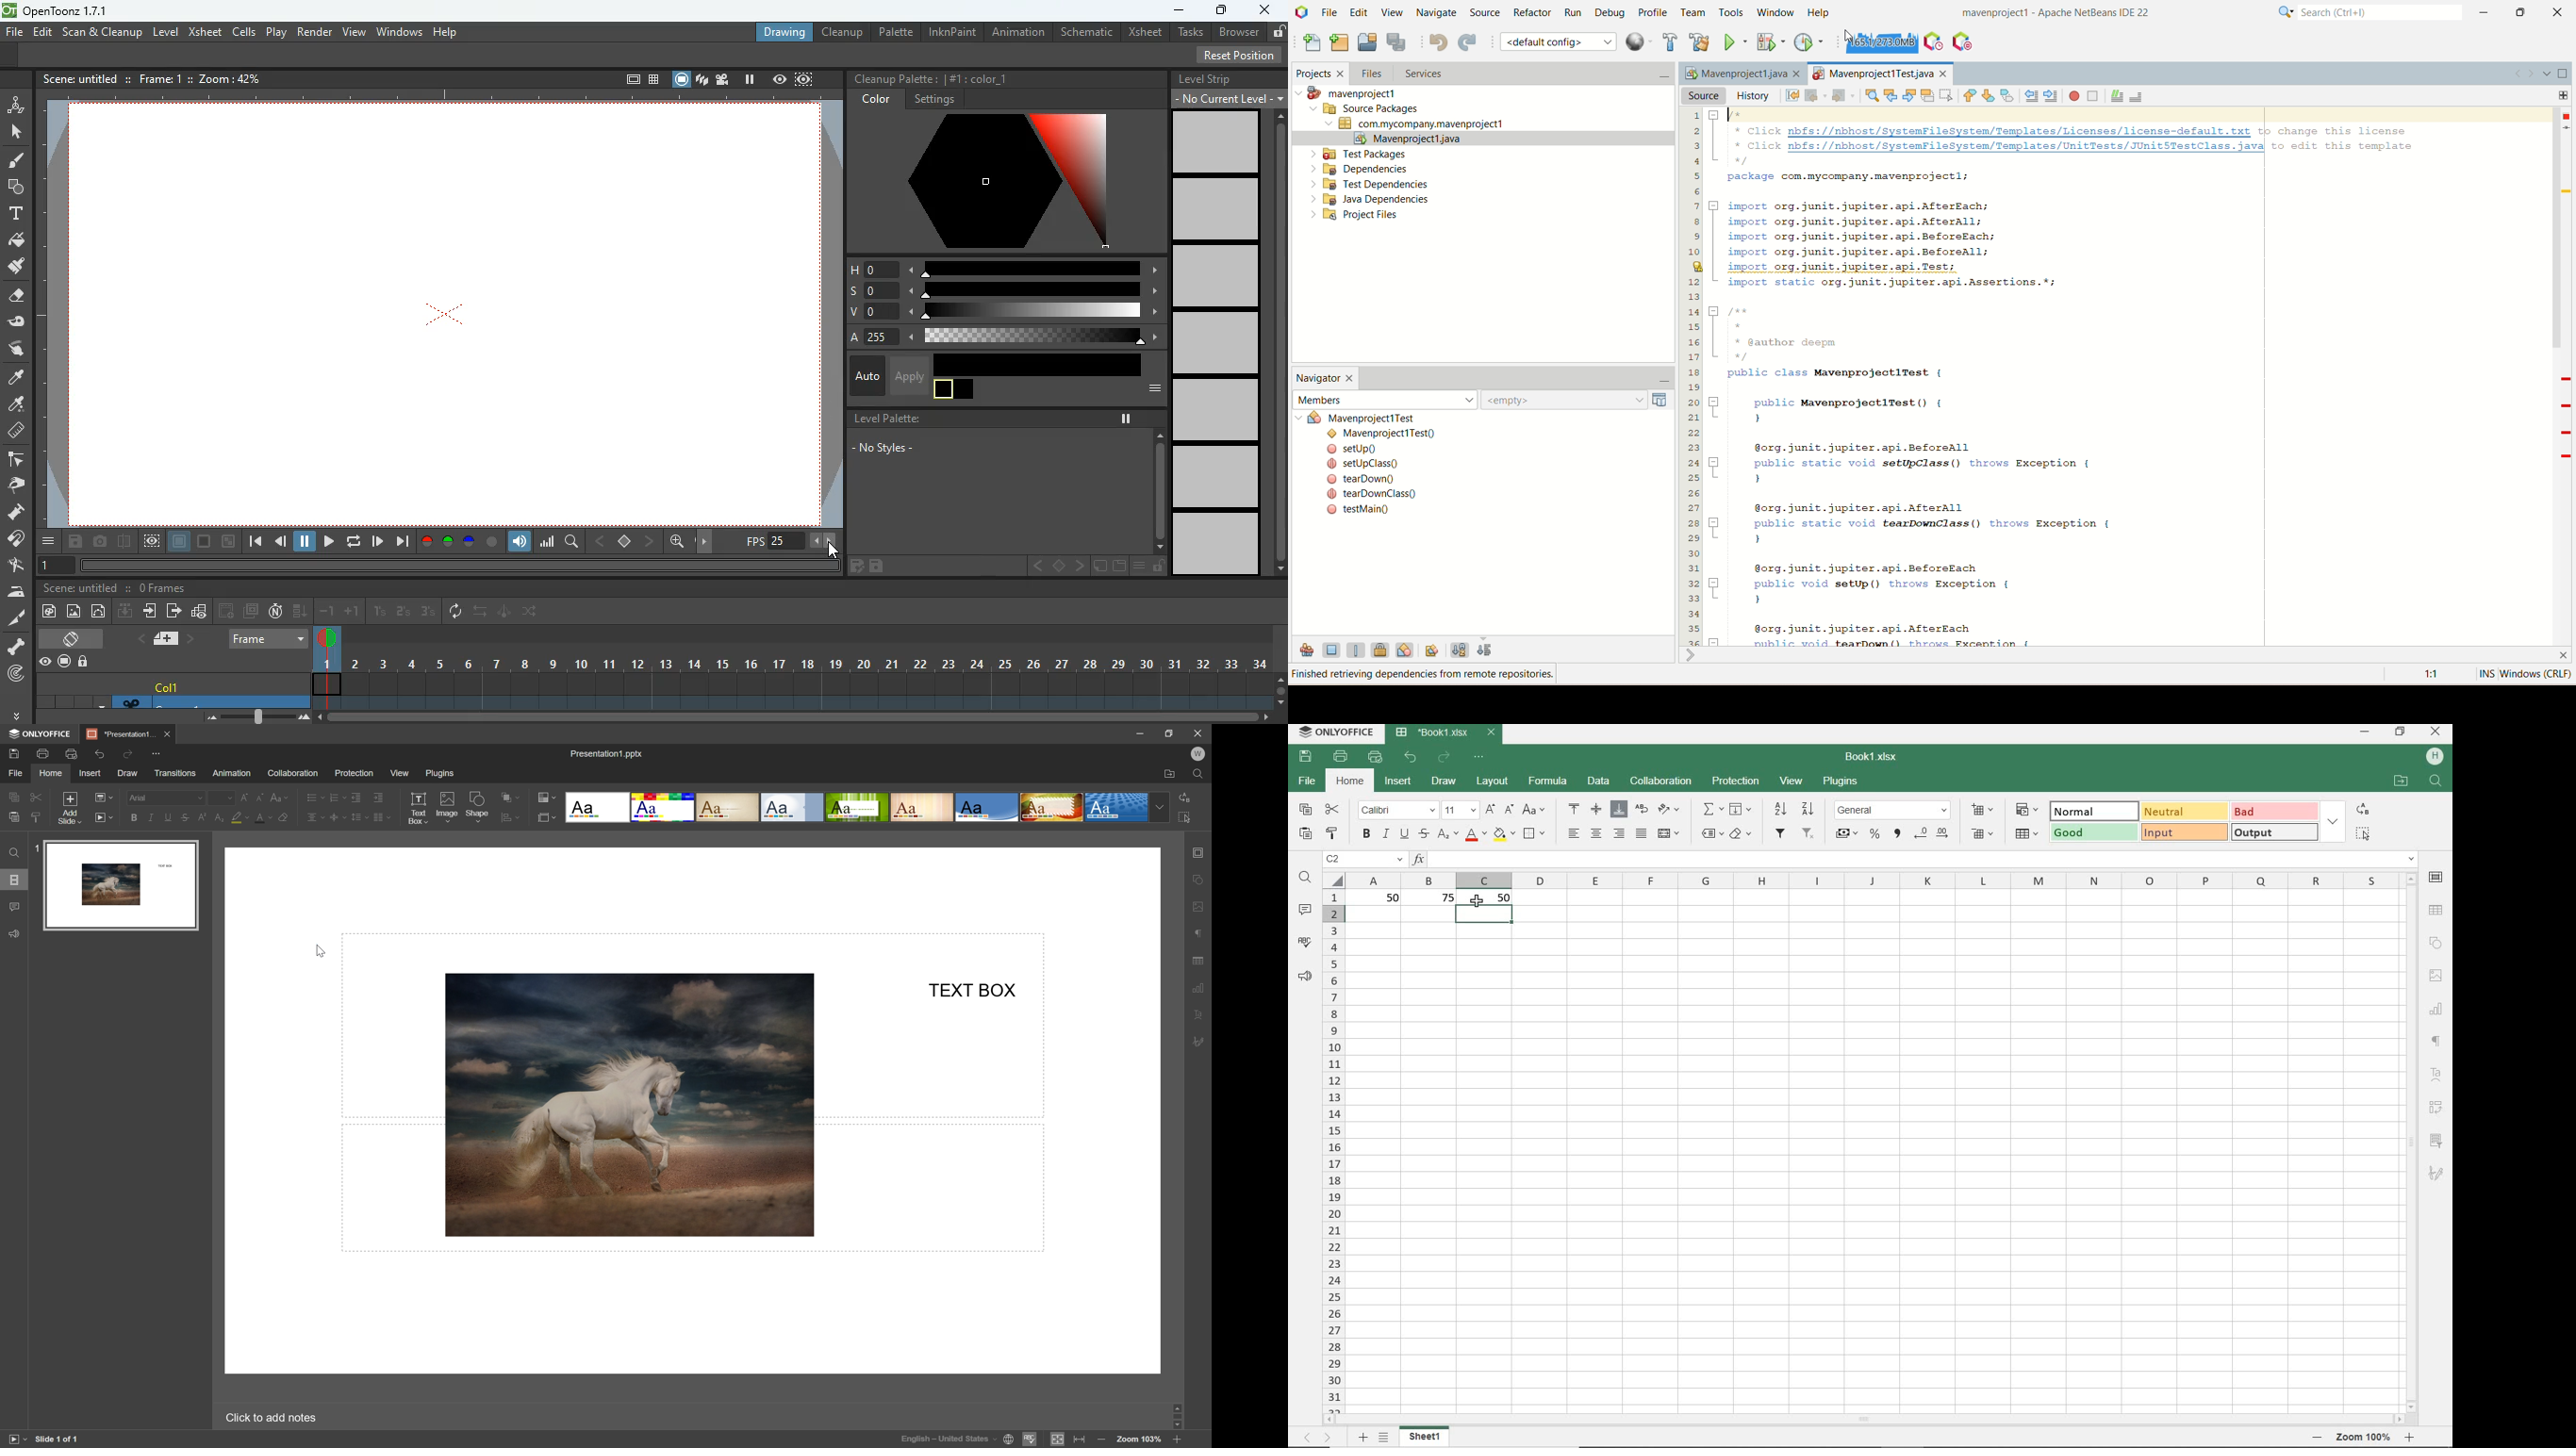 Image resolution: width=2576 pixels, height=1456 pixels. Describe the element at coordinates (418, 808) in the screenshot. I see `text box` at that location.